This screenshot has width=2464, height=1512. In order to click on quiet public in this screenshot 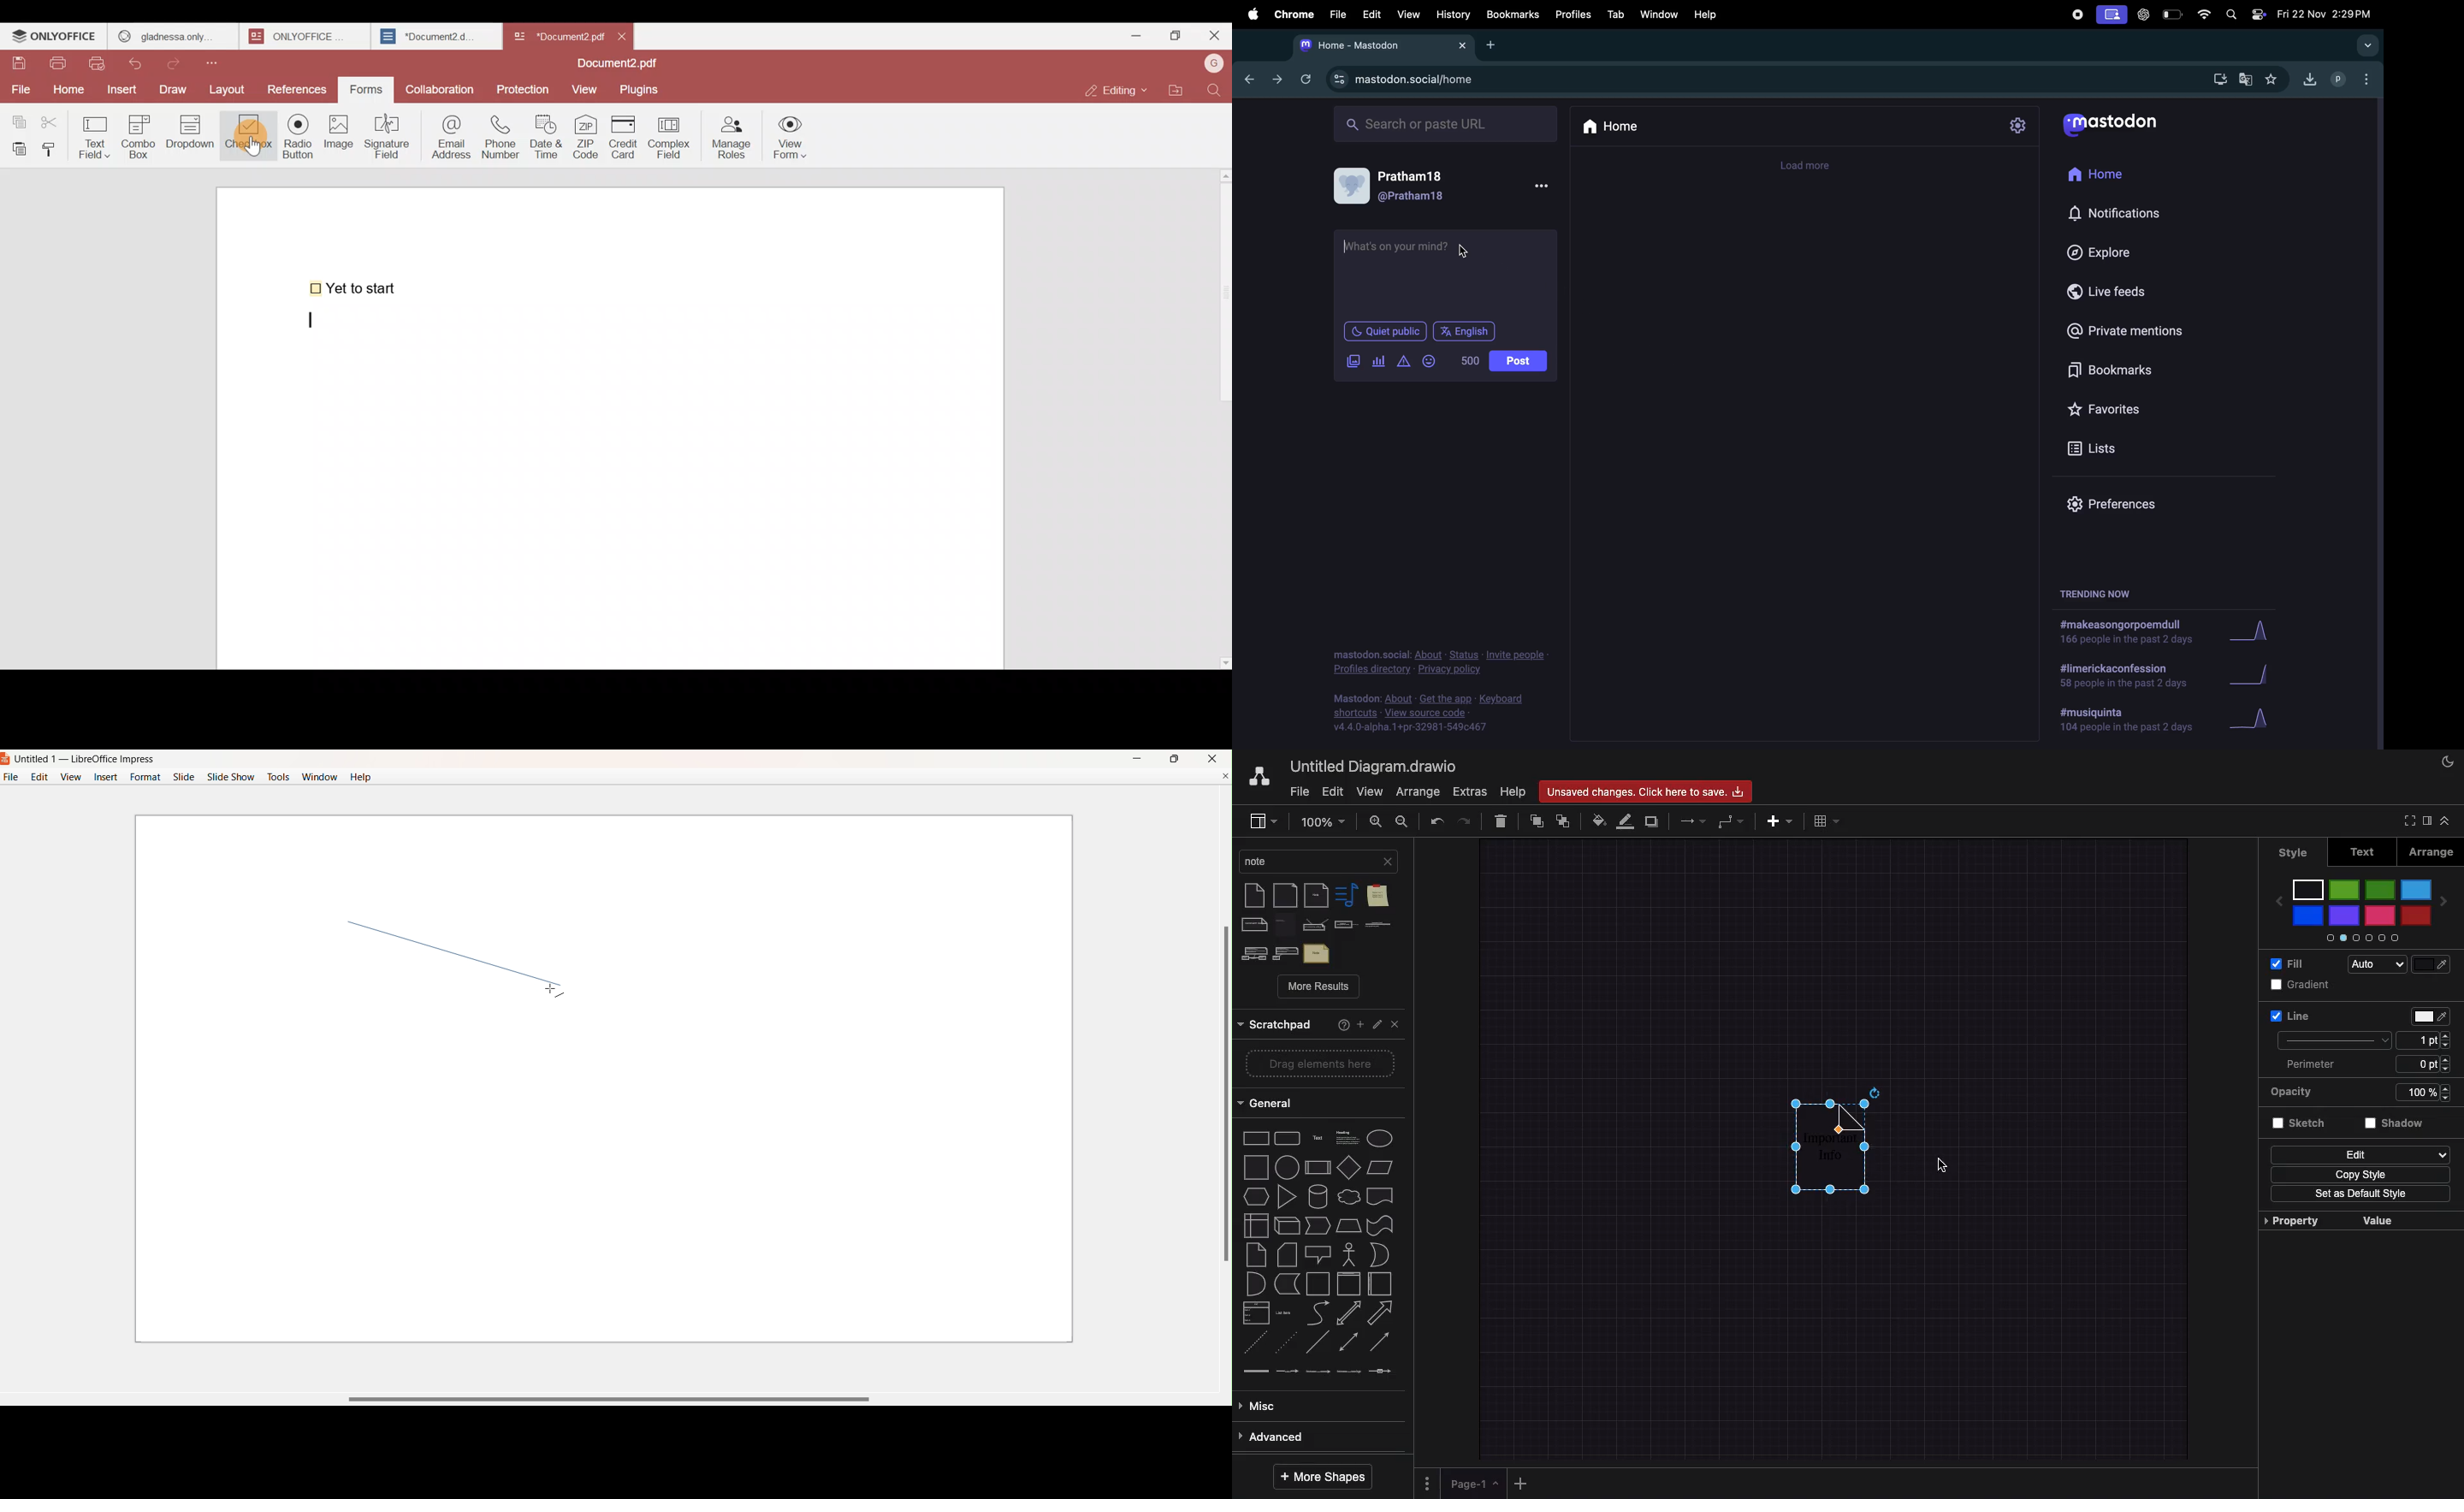, I will do `click(1386, 332)`.